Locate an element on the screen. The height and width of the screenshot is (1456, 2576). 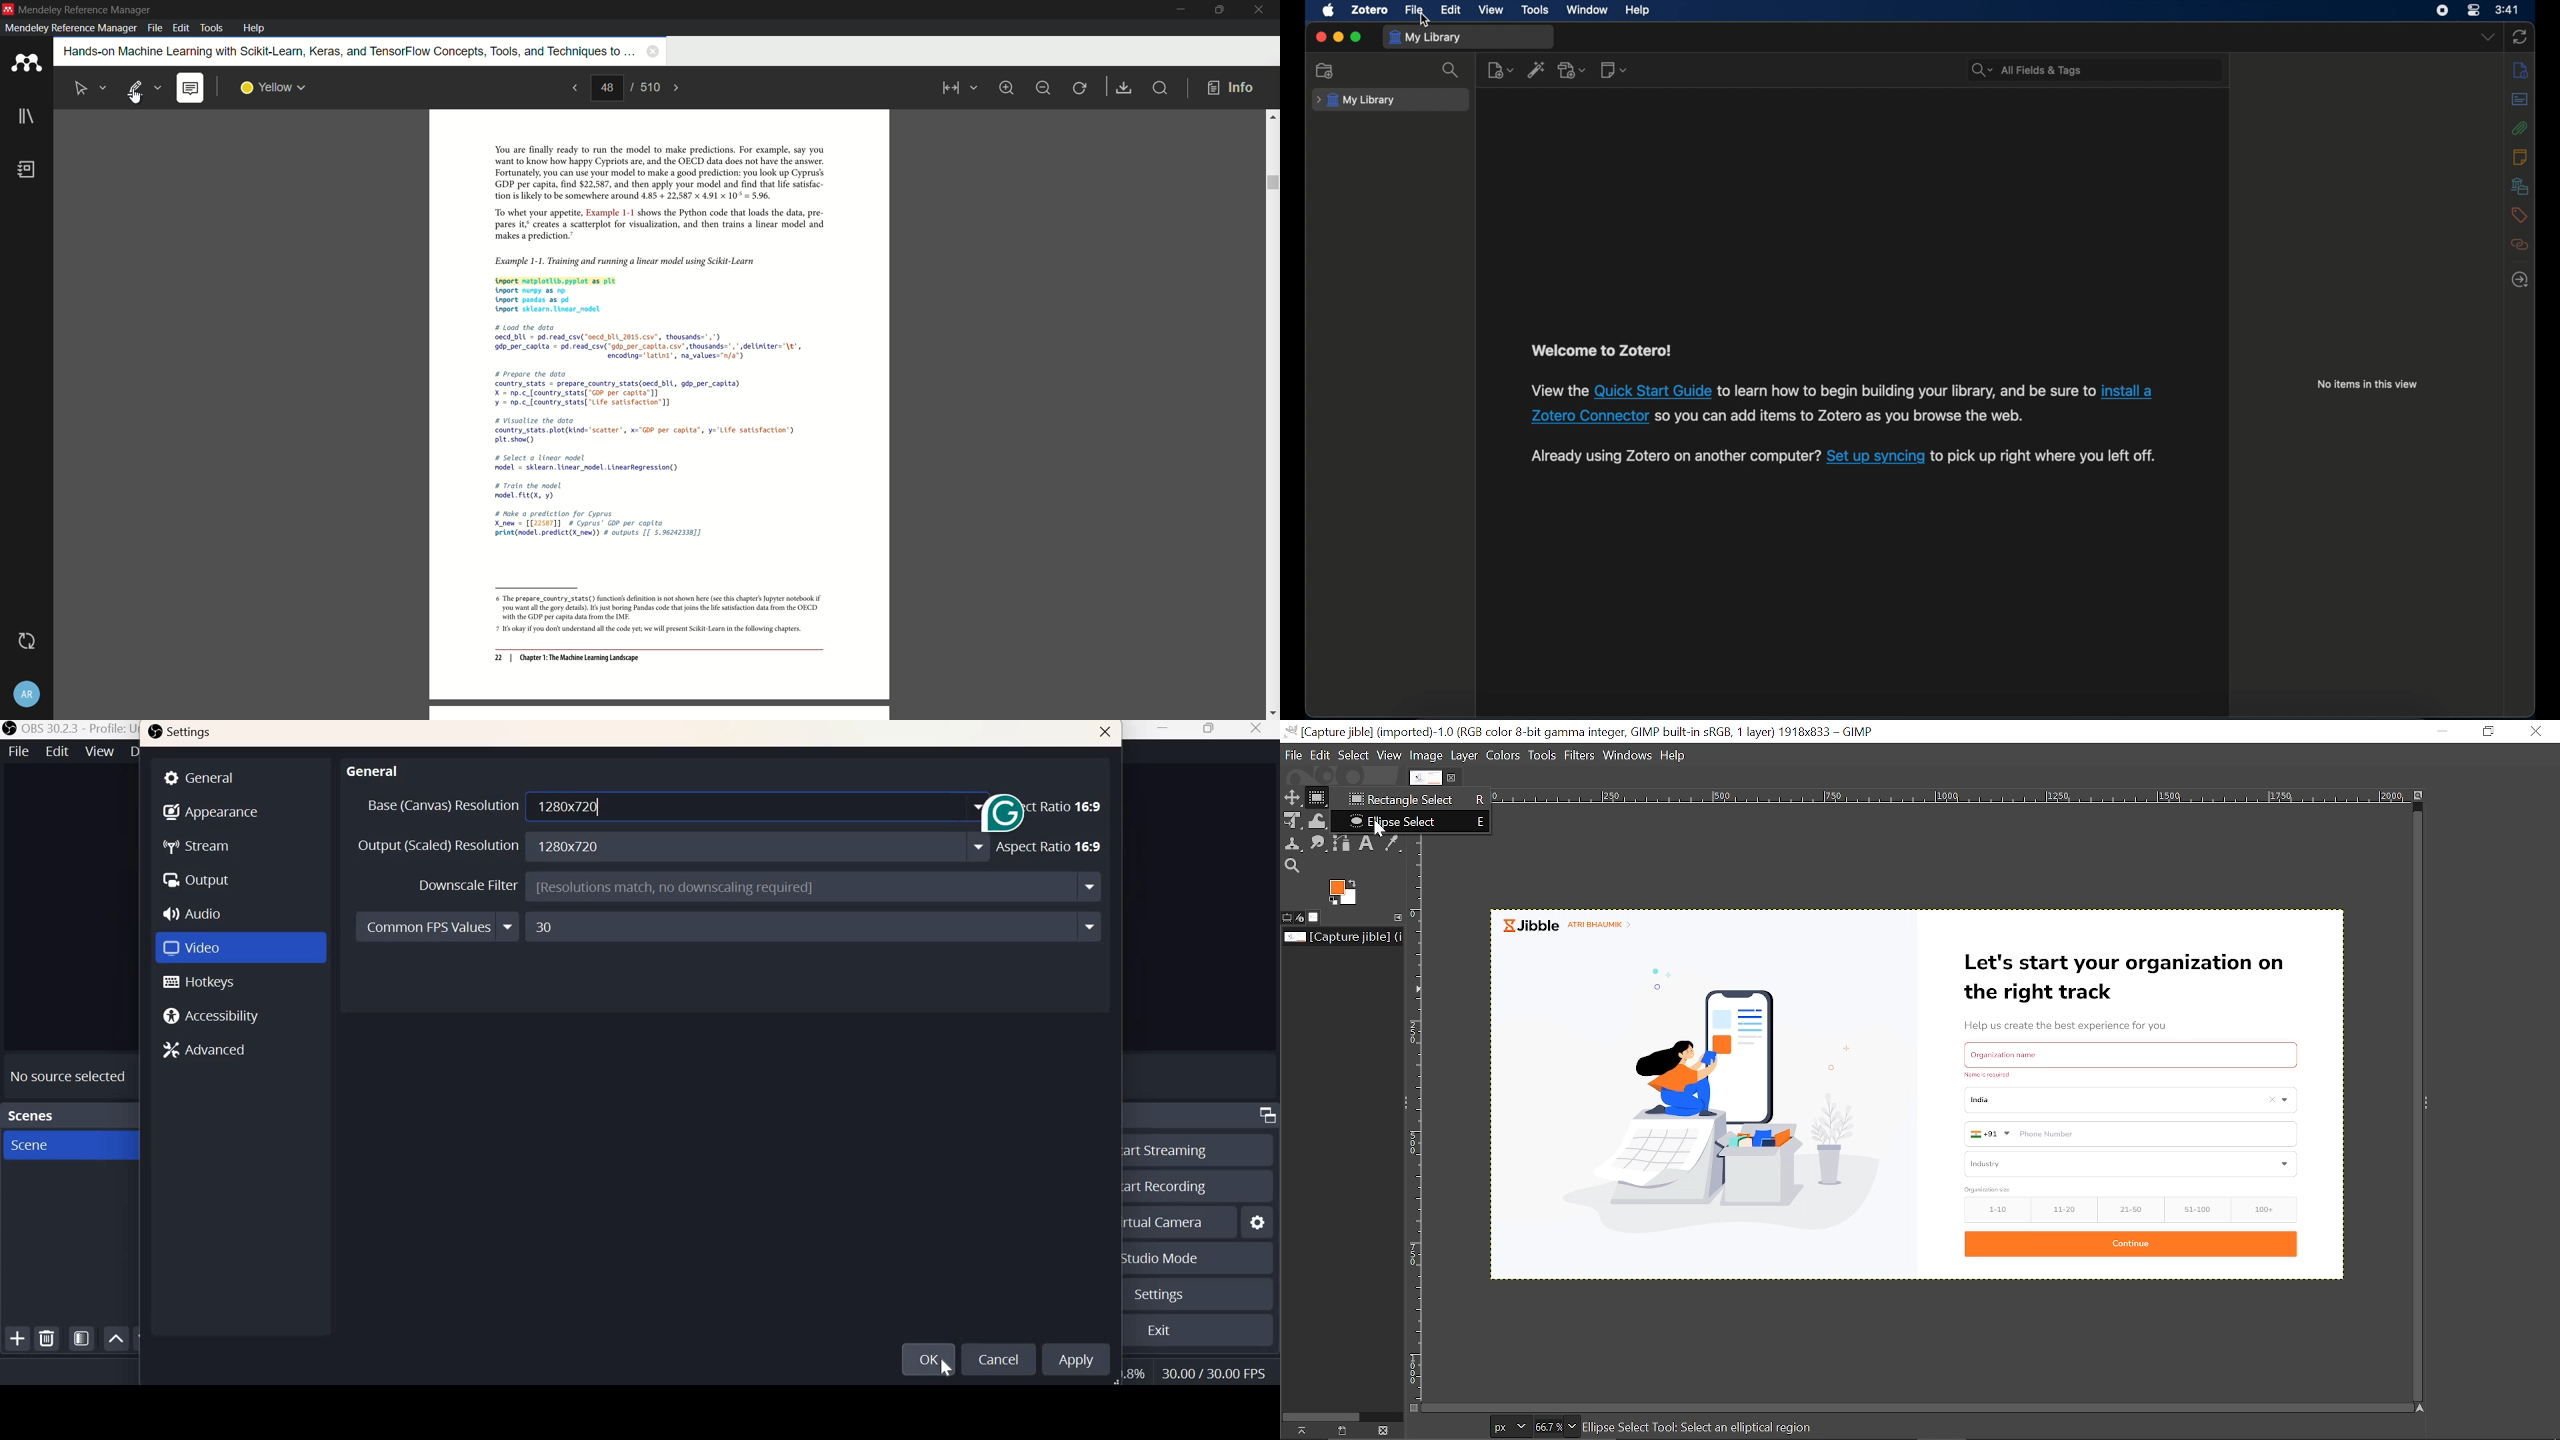
minimize is located at coordinates (1339, 37).